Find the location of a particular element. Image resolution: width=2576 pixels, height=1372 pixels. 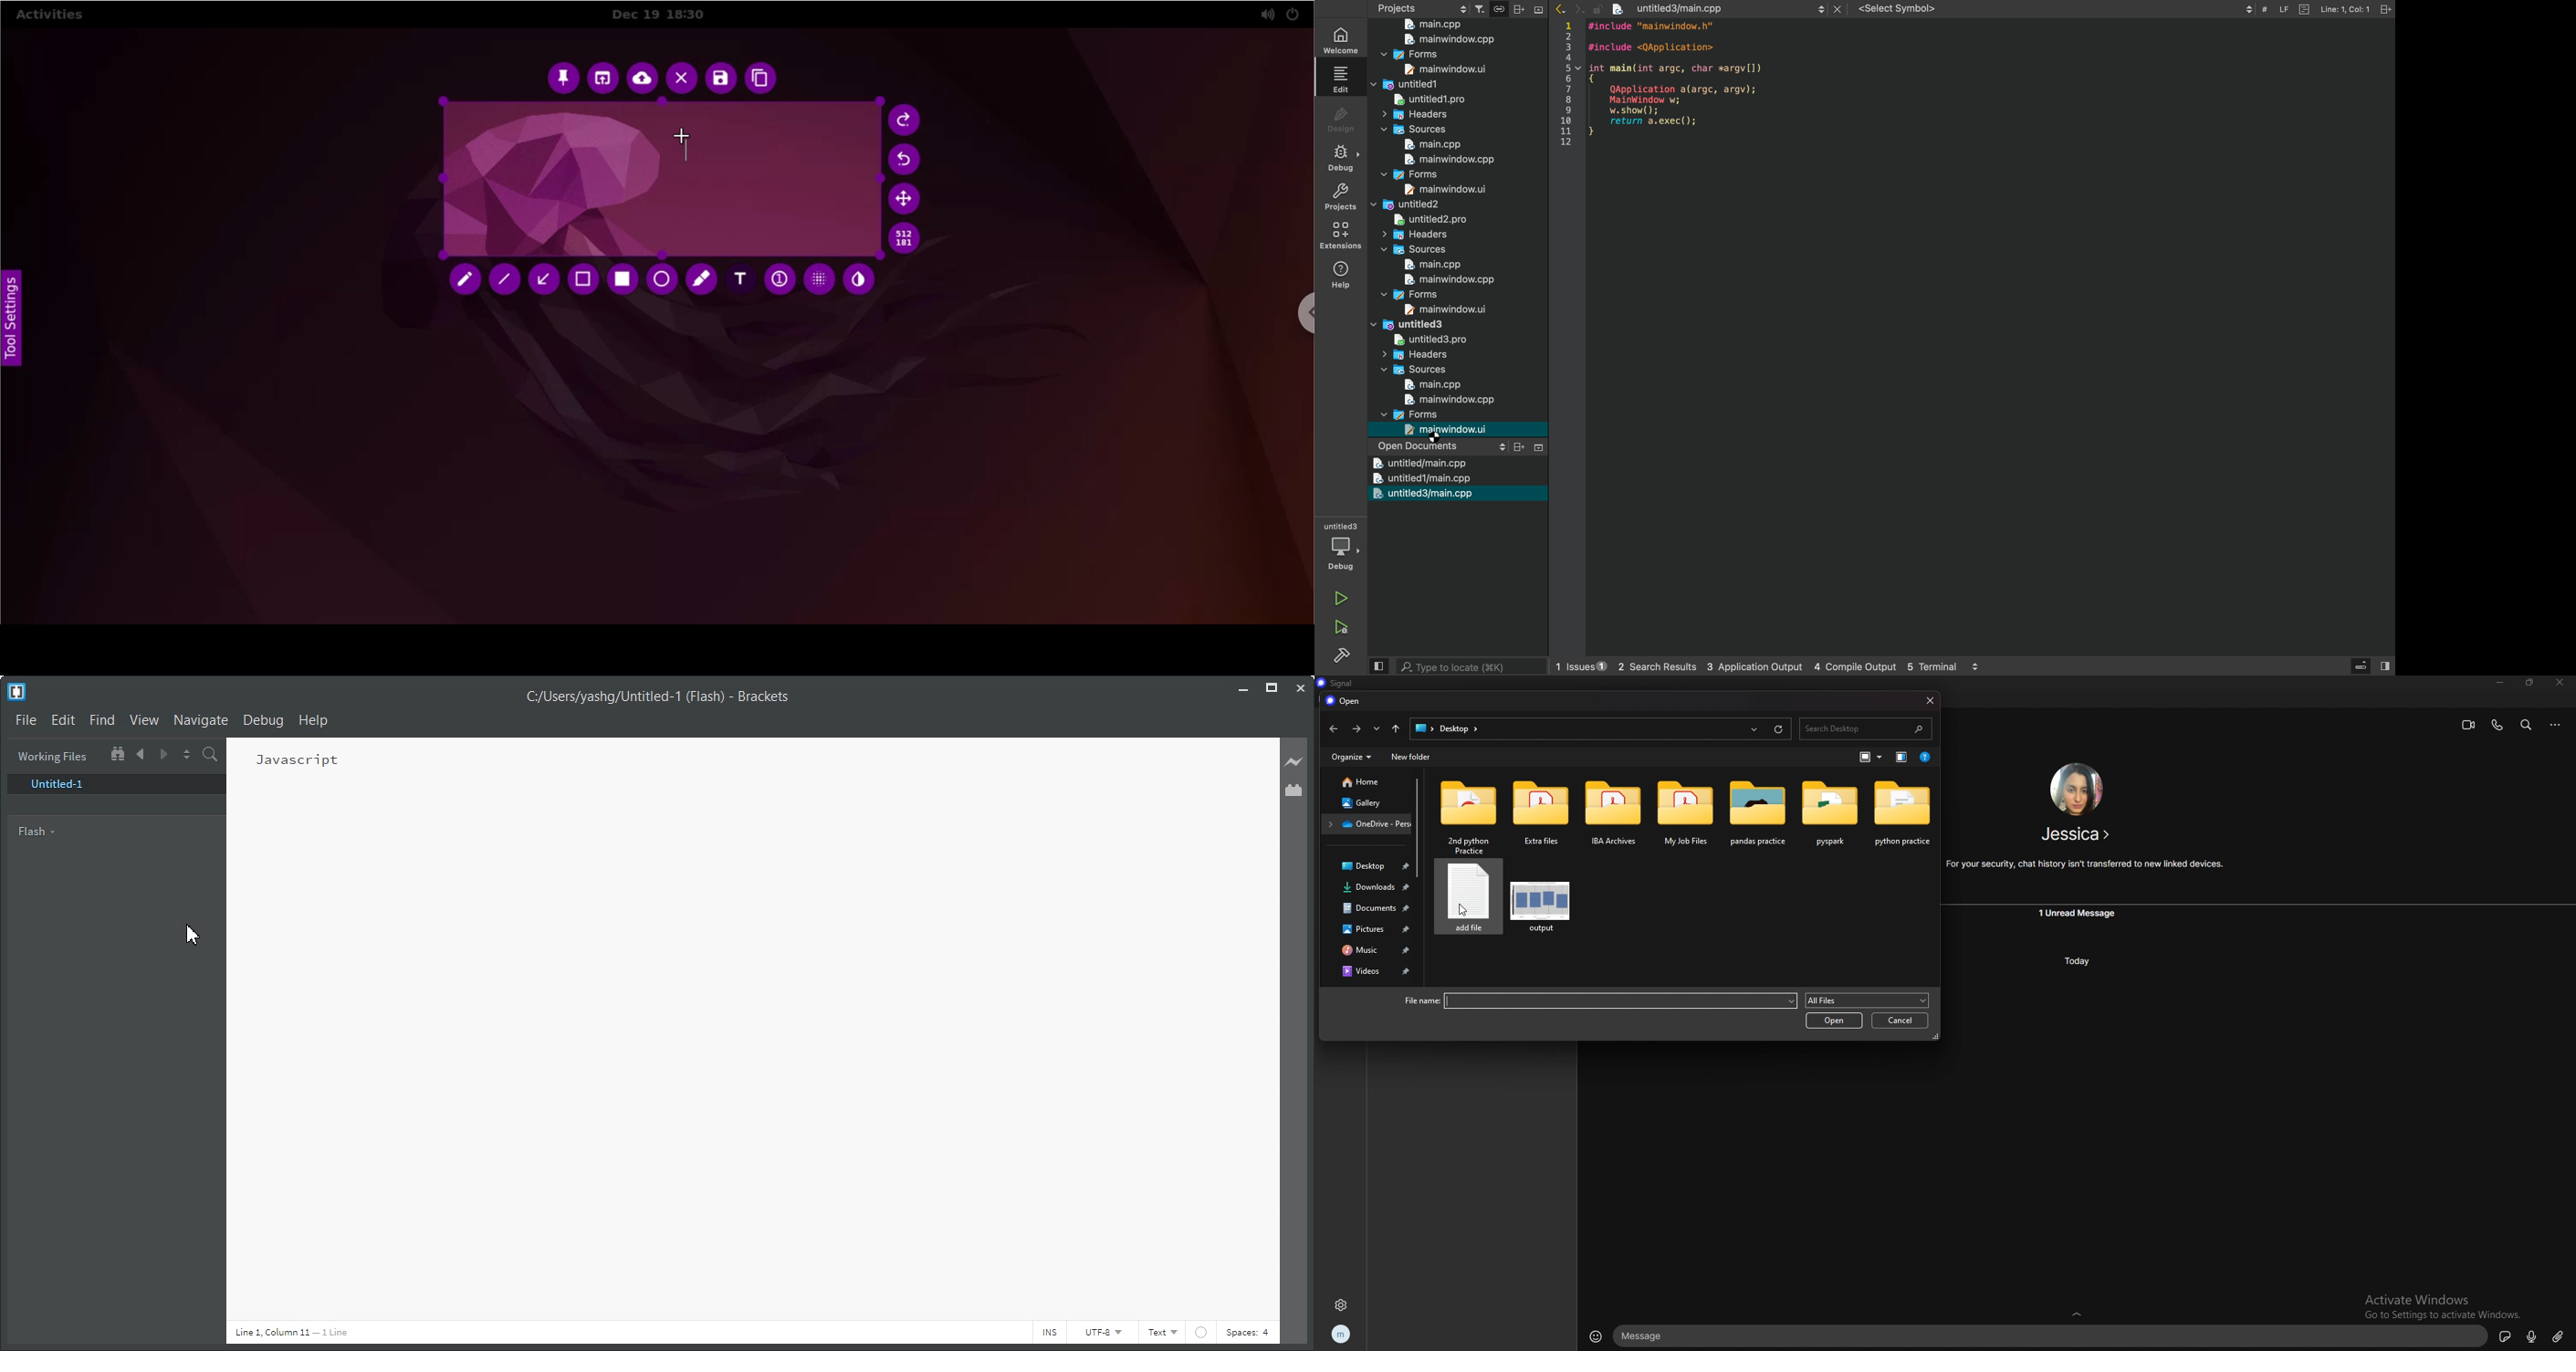

main.cpp is located at coordinates (1447, 281).